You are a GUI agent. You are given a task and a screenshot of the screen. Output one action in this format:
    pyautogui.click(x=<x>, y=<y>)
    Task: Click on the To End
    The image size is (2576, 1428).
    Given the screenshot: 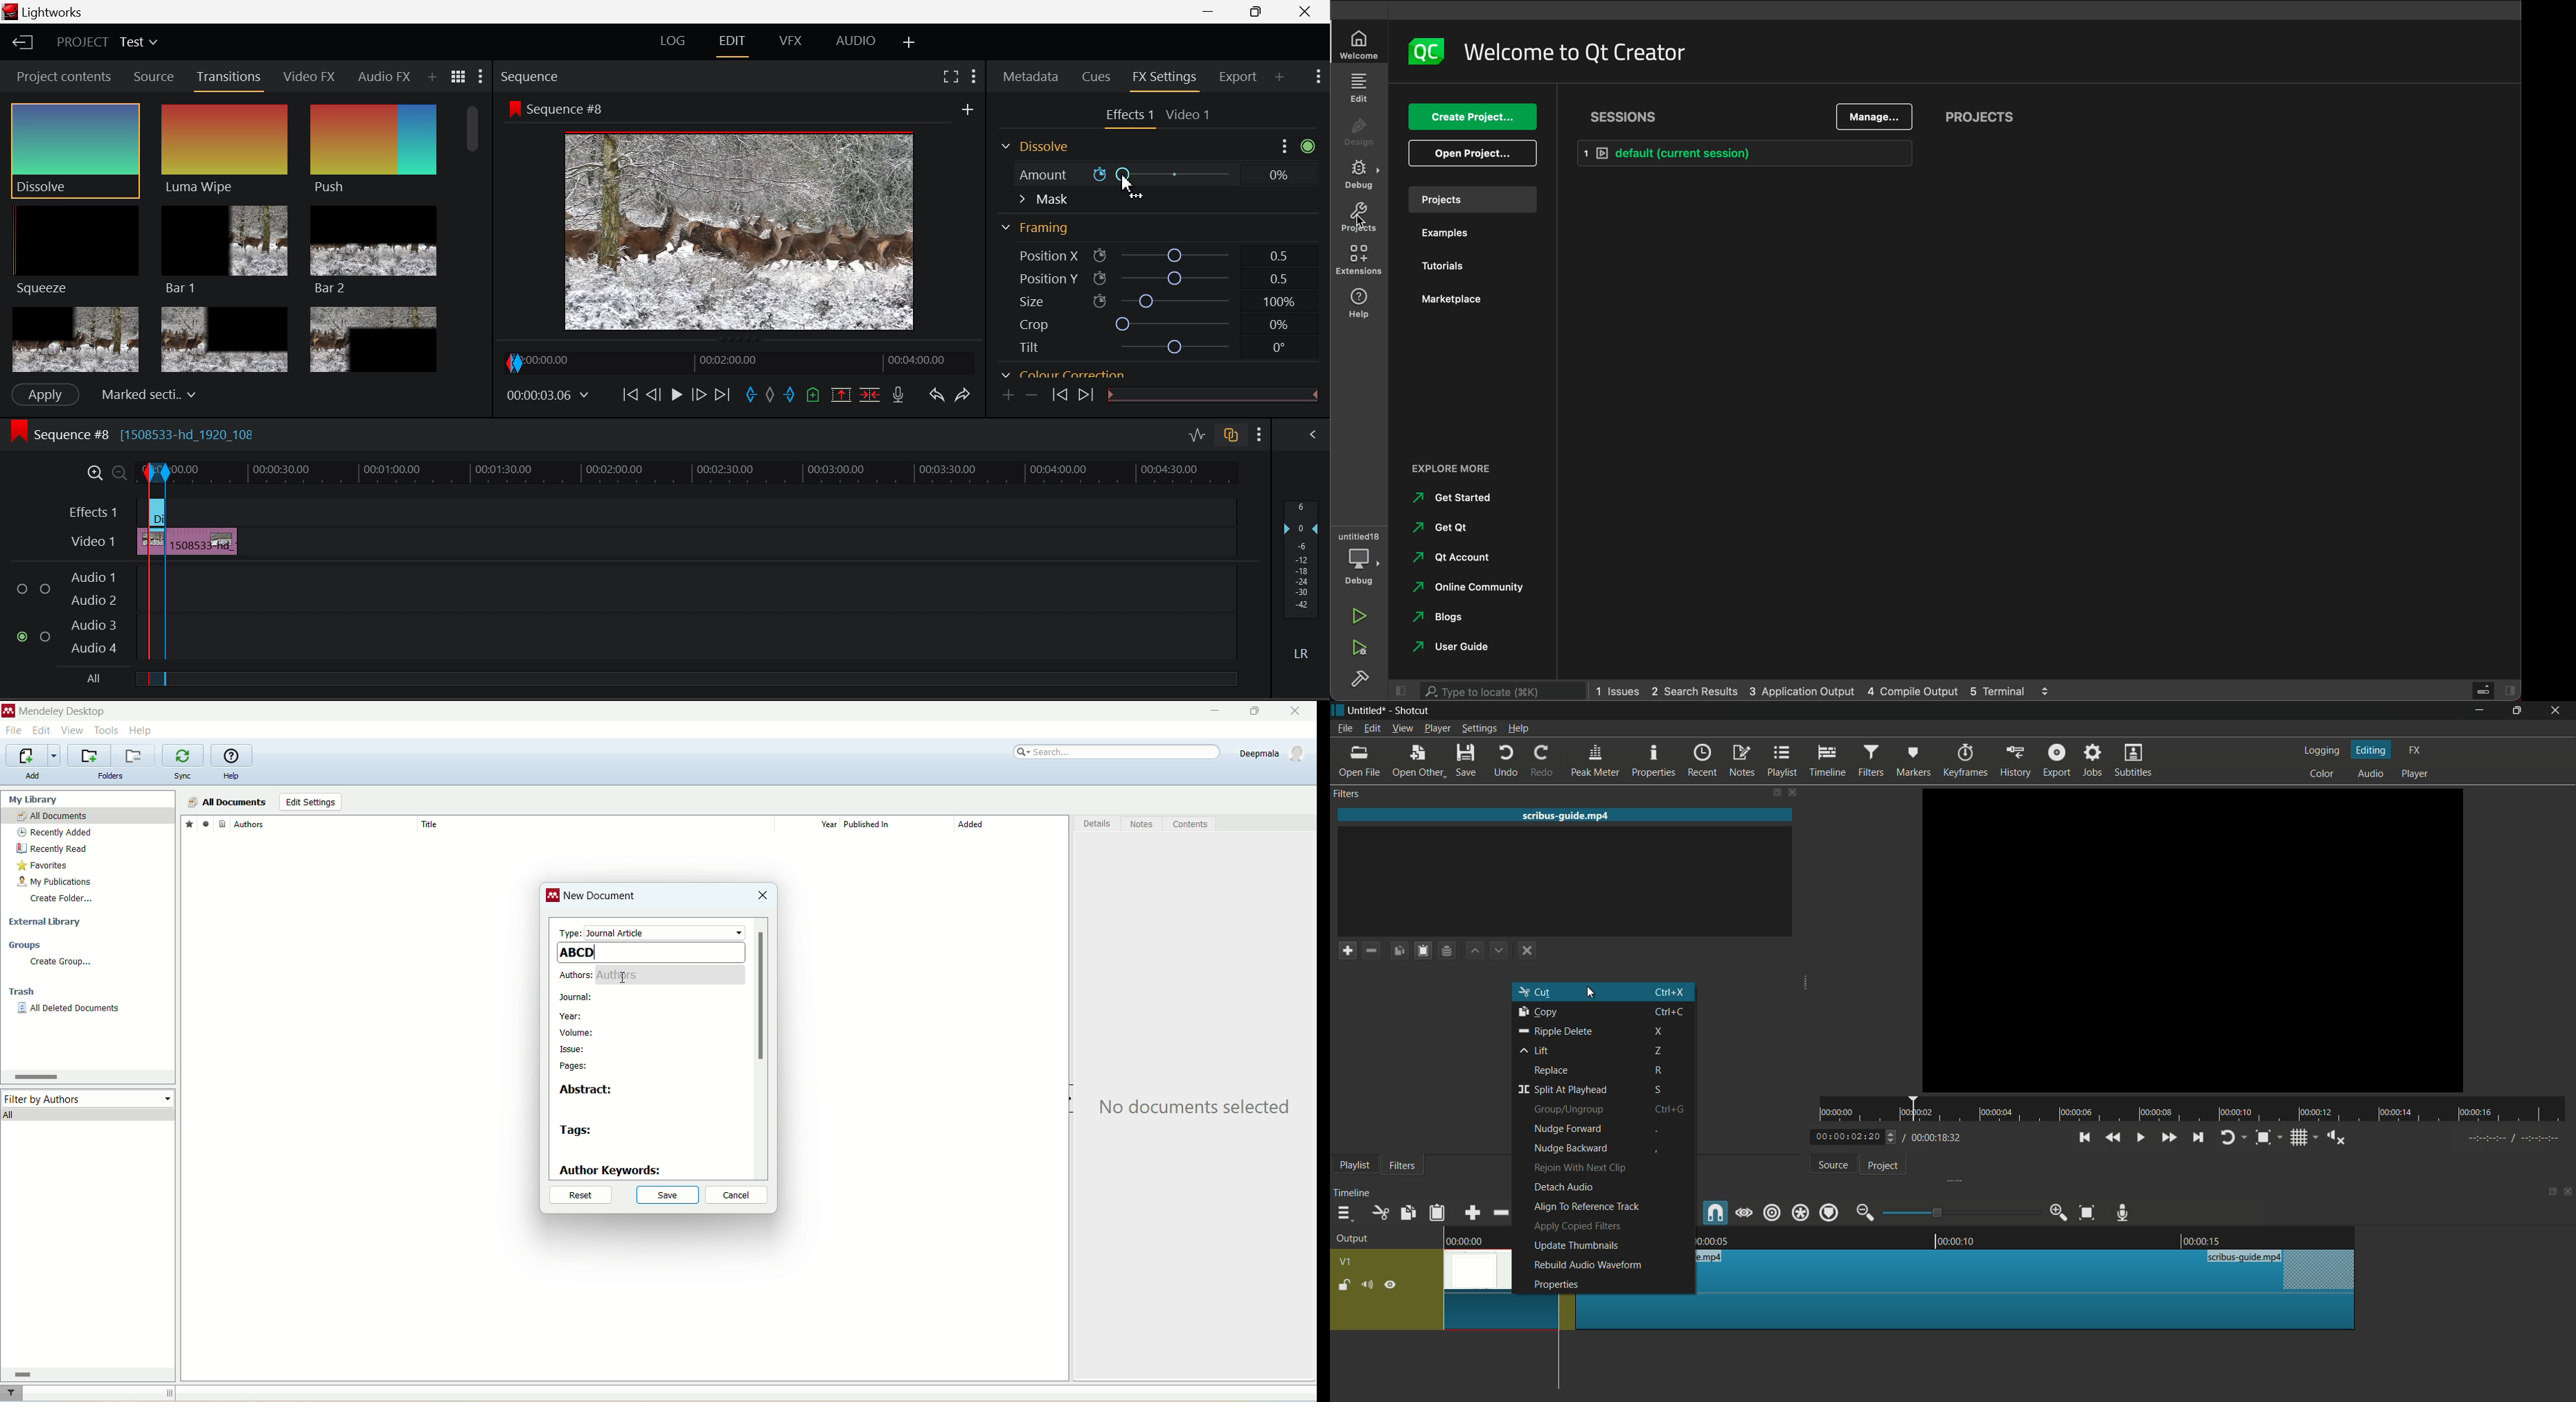 What is the action you would take?
    pyautogui.click(x=723, y=397)
    